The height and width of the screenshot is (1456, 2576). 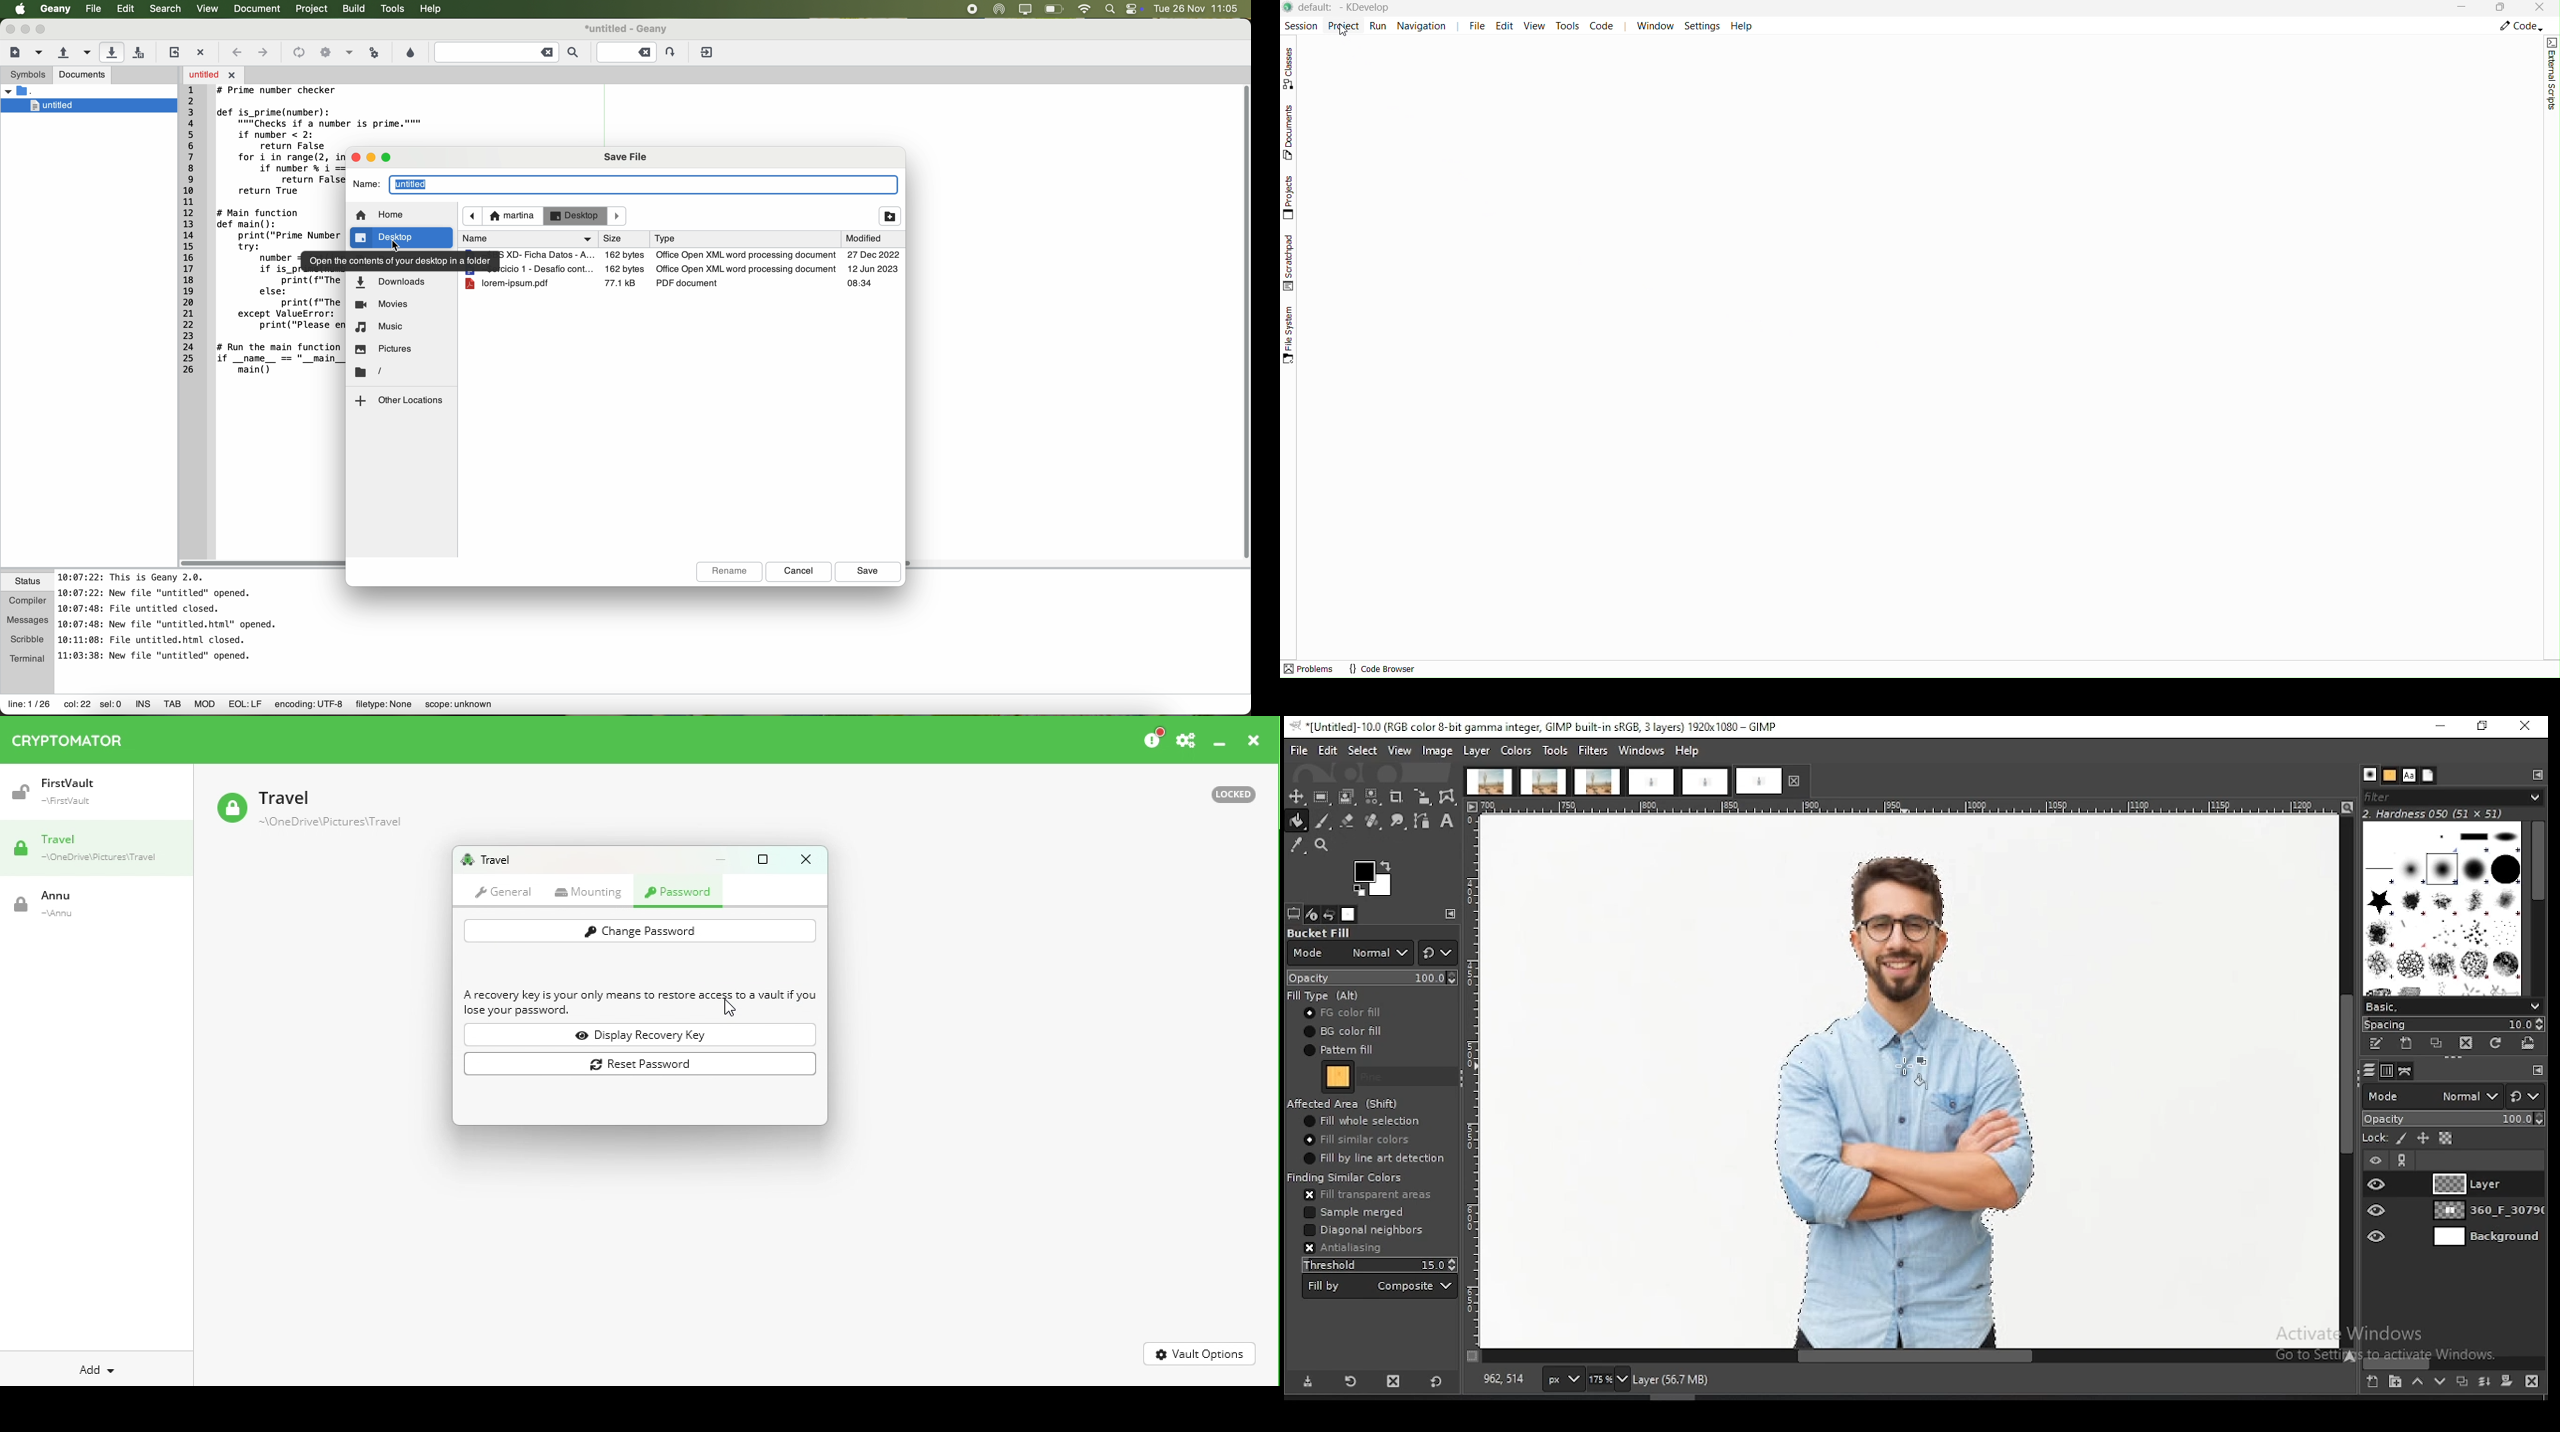 I want to click on fonts, so click(x=2410, y=776).